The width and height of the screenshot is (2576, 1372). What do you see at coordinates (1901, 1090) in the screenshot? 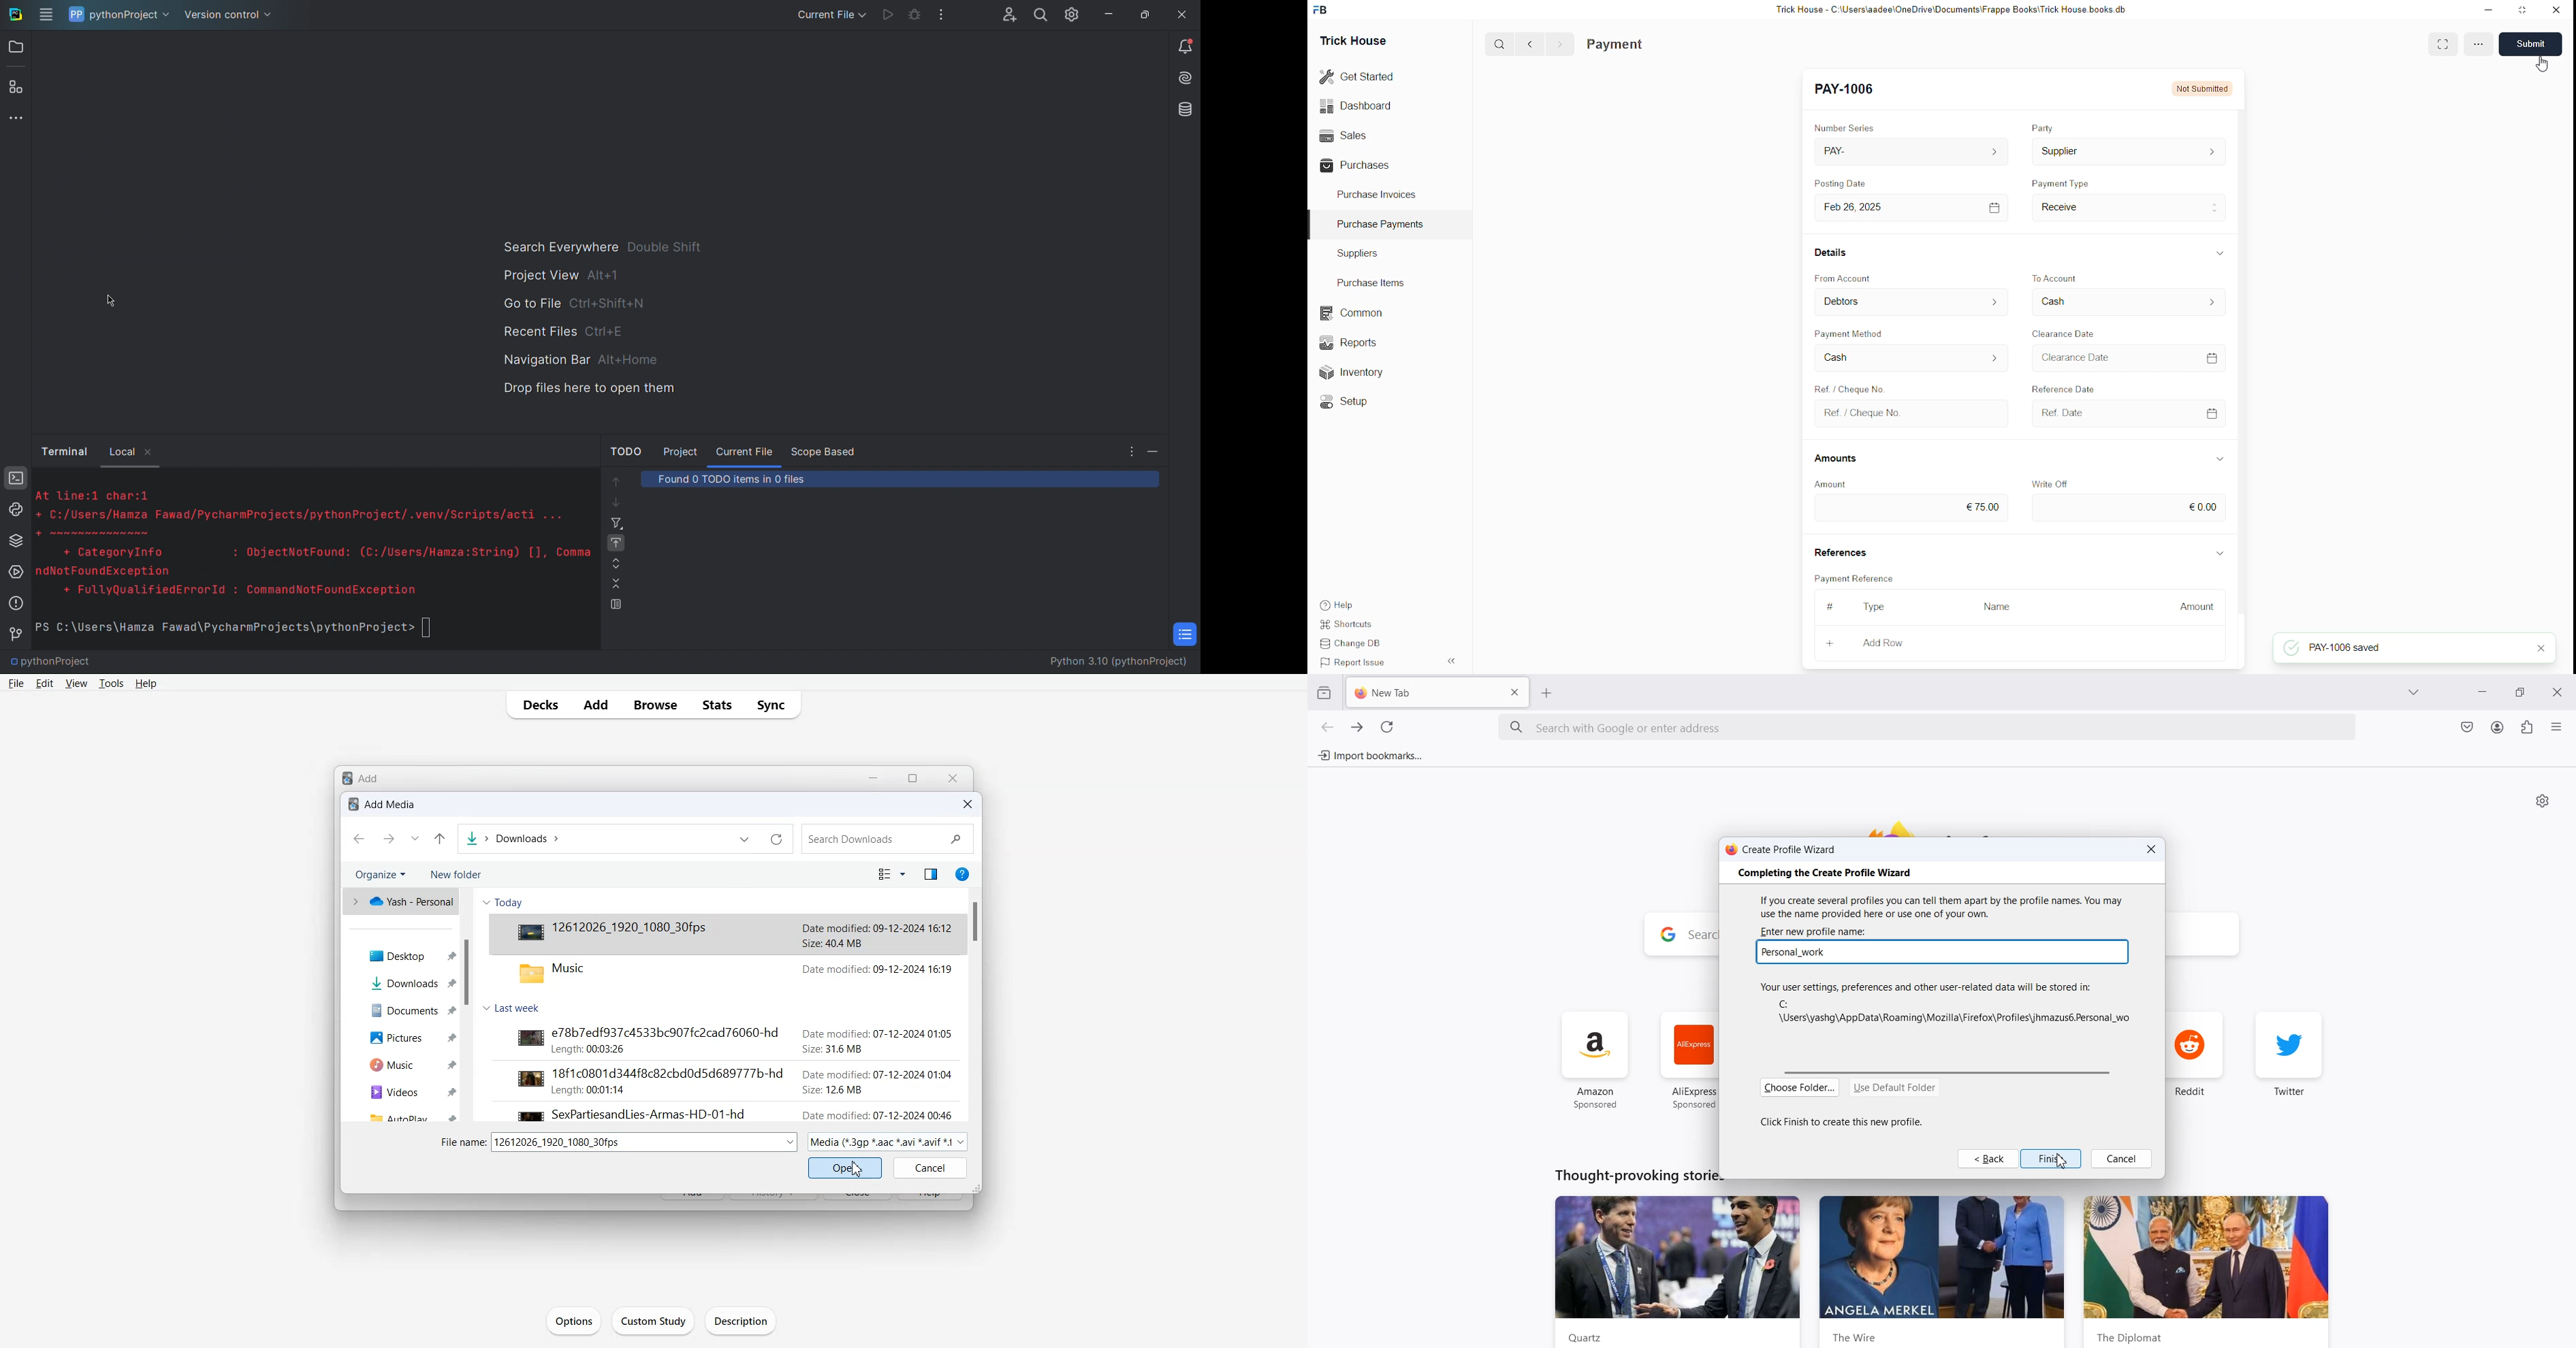
I see `Use Default Folder` at bounding box center [1901, 1090].